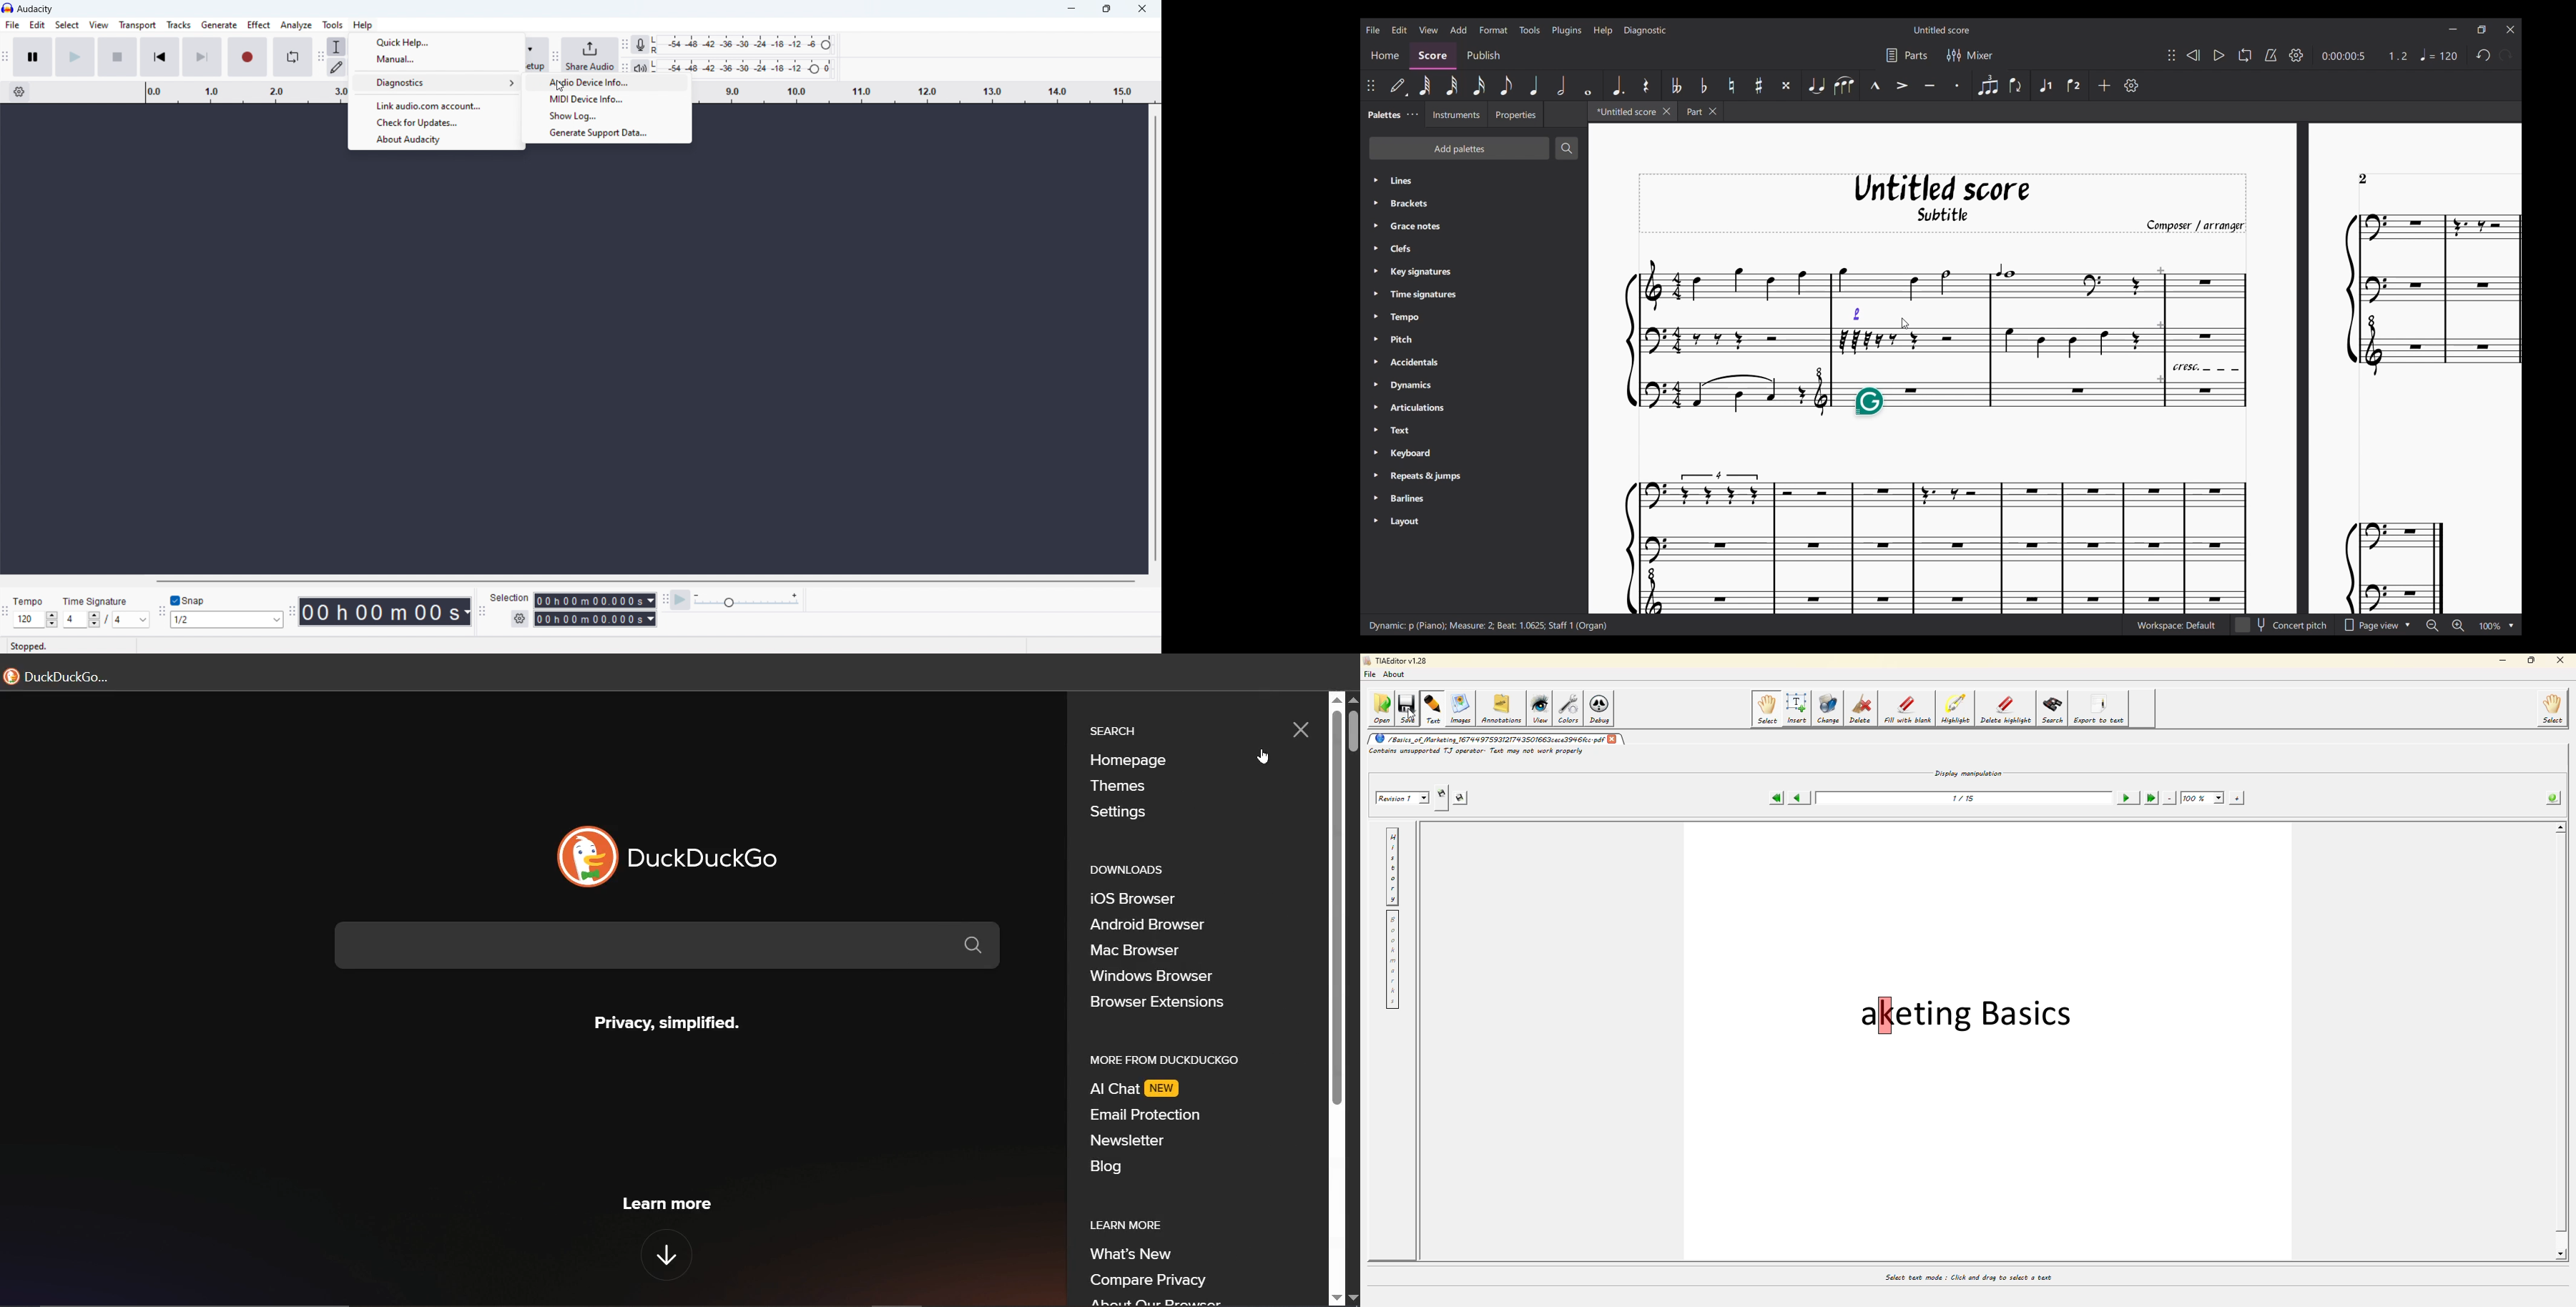 Image resolution: width=2576 pixels, height=1316 pixels. What do you see at coordinates (1943, 203) in the screenshot?
I see `Score title, sub-title, and composer name` at bounding box center [1943, 203].